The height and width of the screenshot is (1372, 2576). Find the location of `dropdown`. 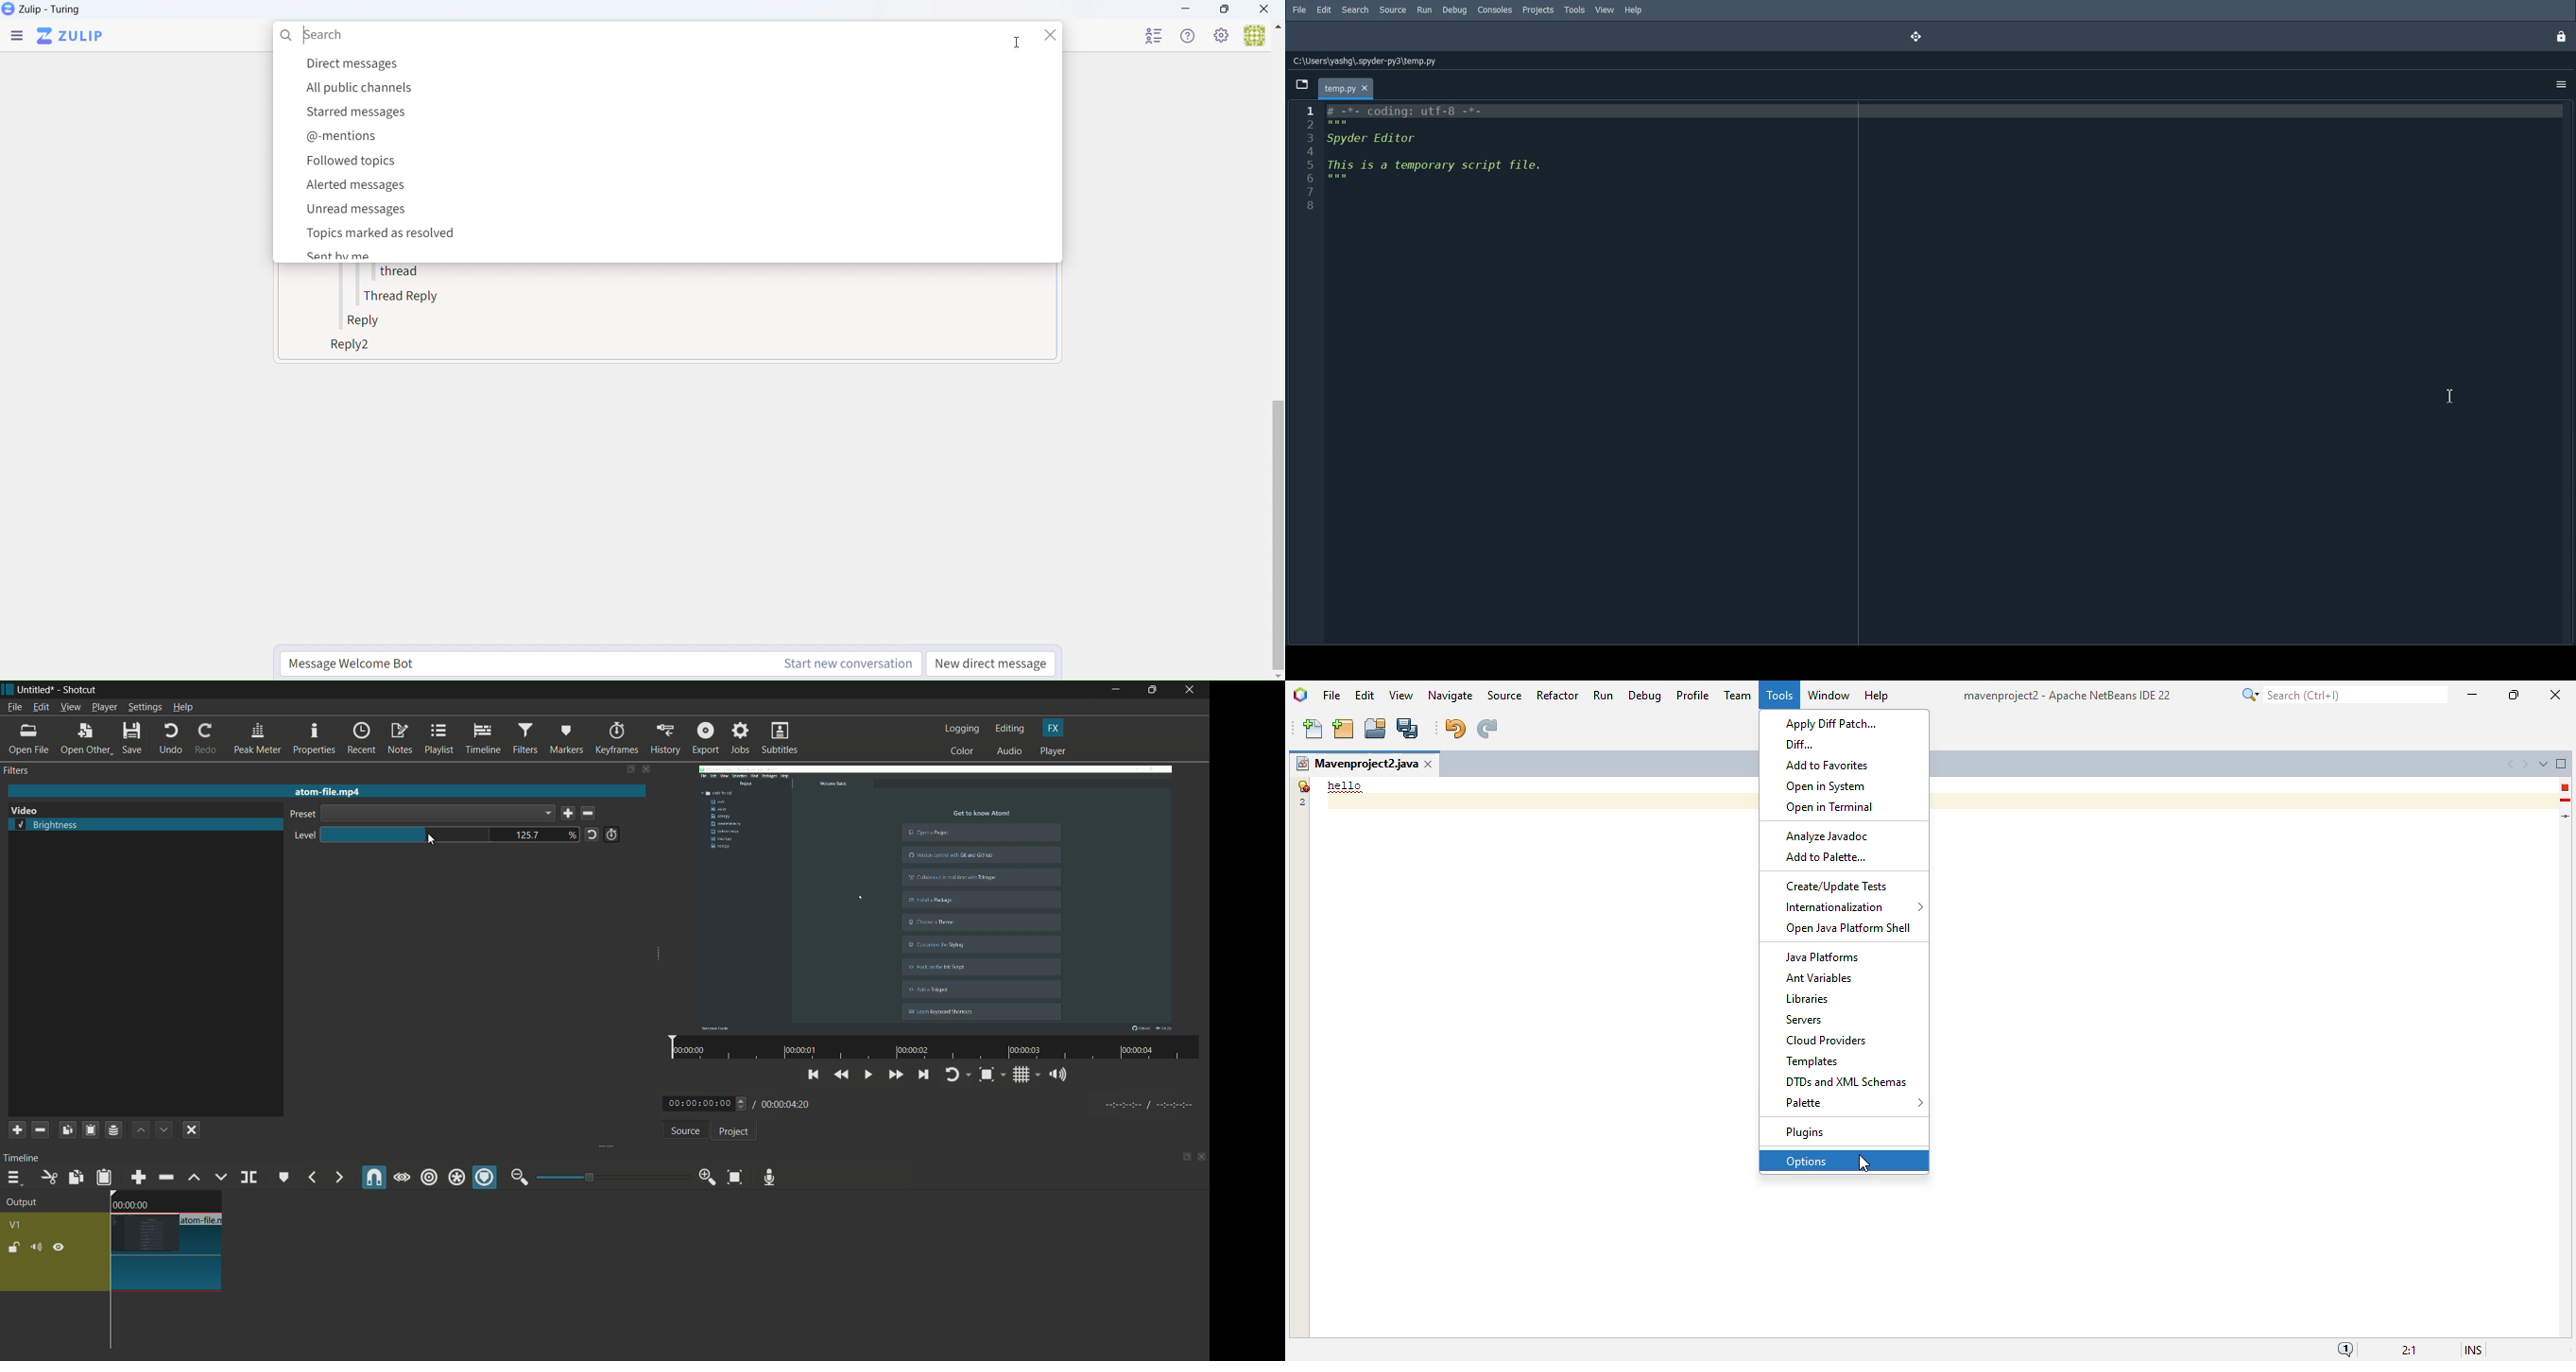

dropdown is located at coordinates (437, 813).